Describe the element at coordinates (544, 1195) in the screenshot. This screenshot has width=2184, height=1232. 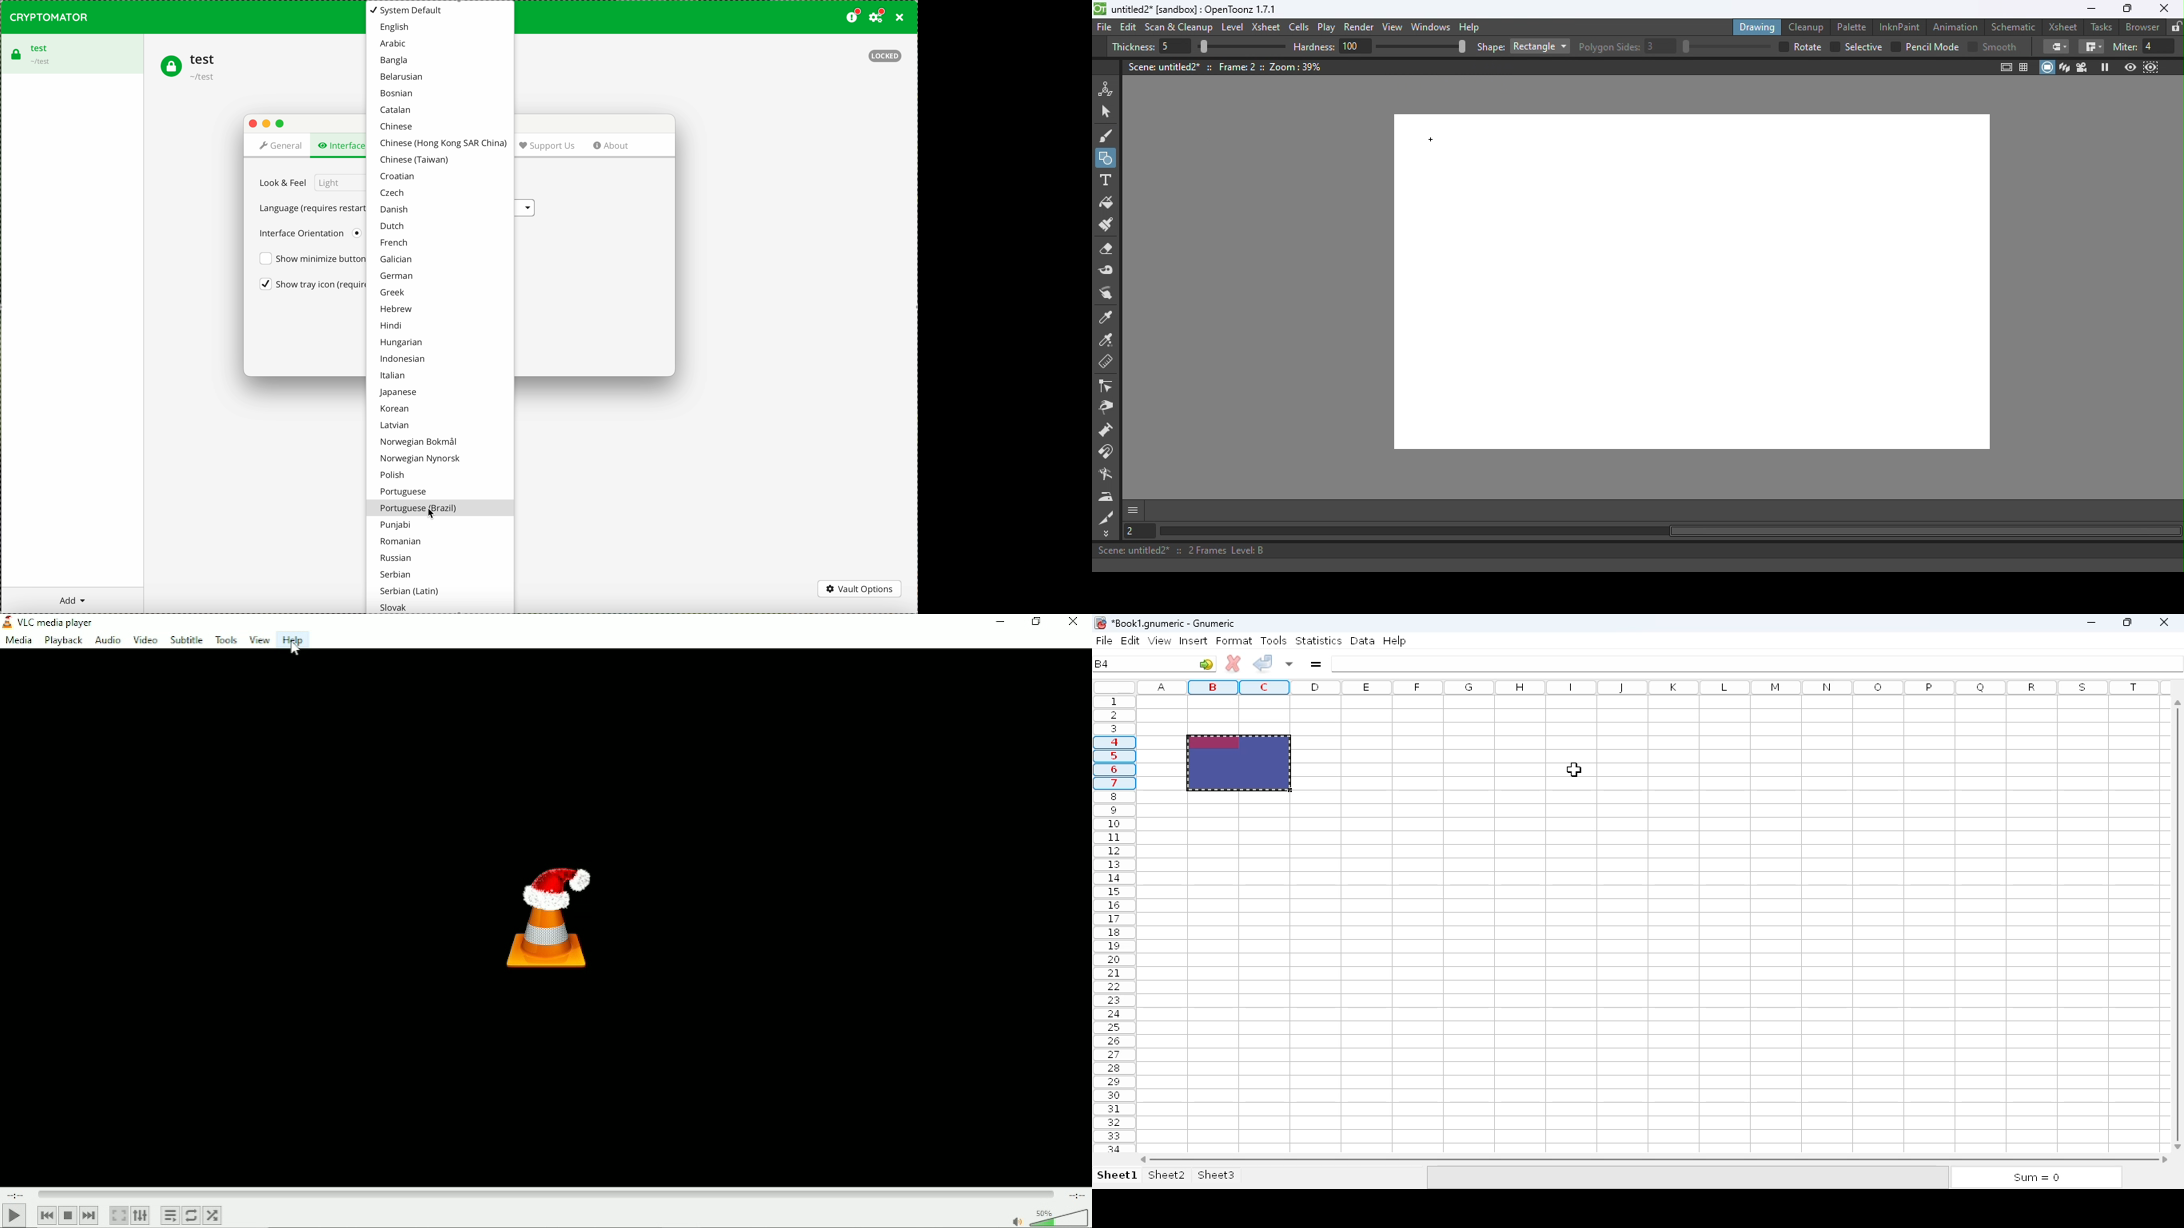
I see `Play duration` at that location.